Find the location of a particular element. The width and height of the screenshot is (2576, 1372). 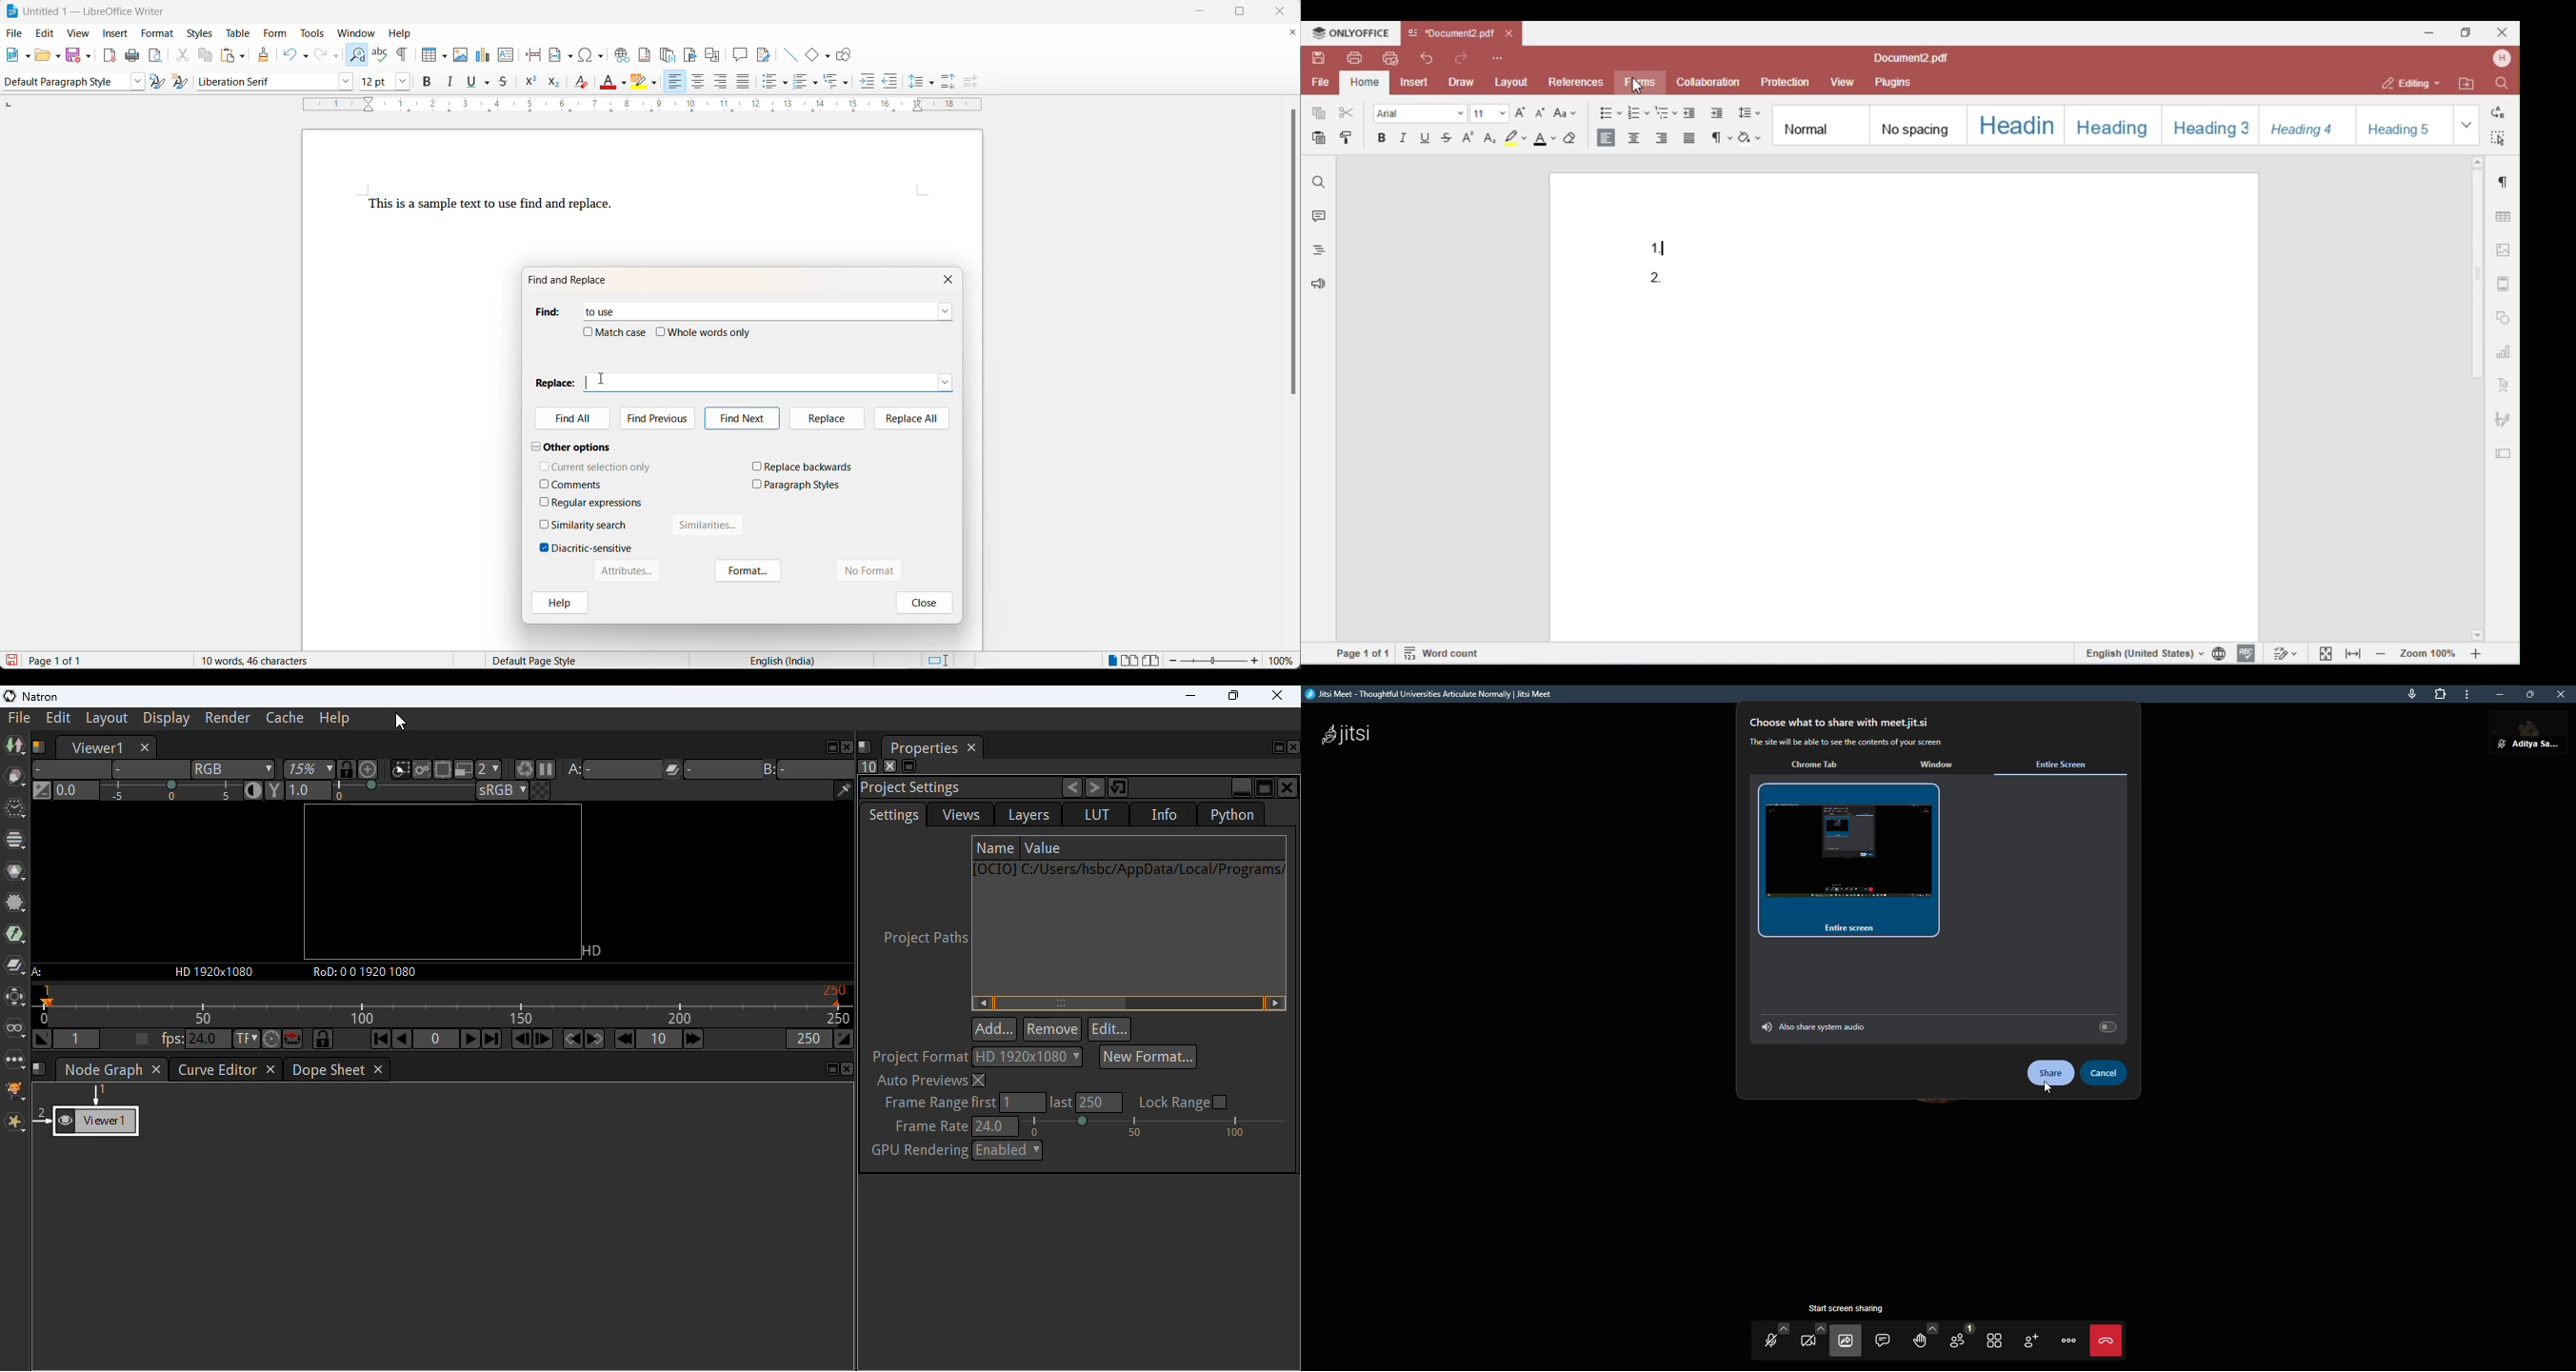

insert cross-reference is located at coordinates (713, 55).